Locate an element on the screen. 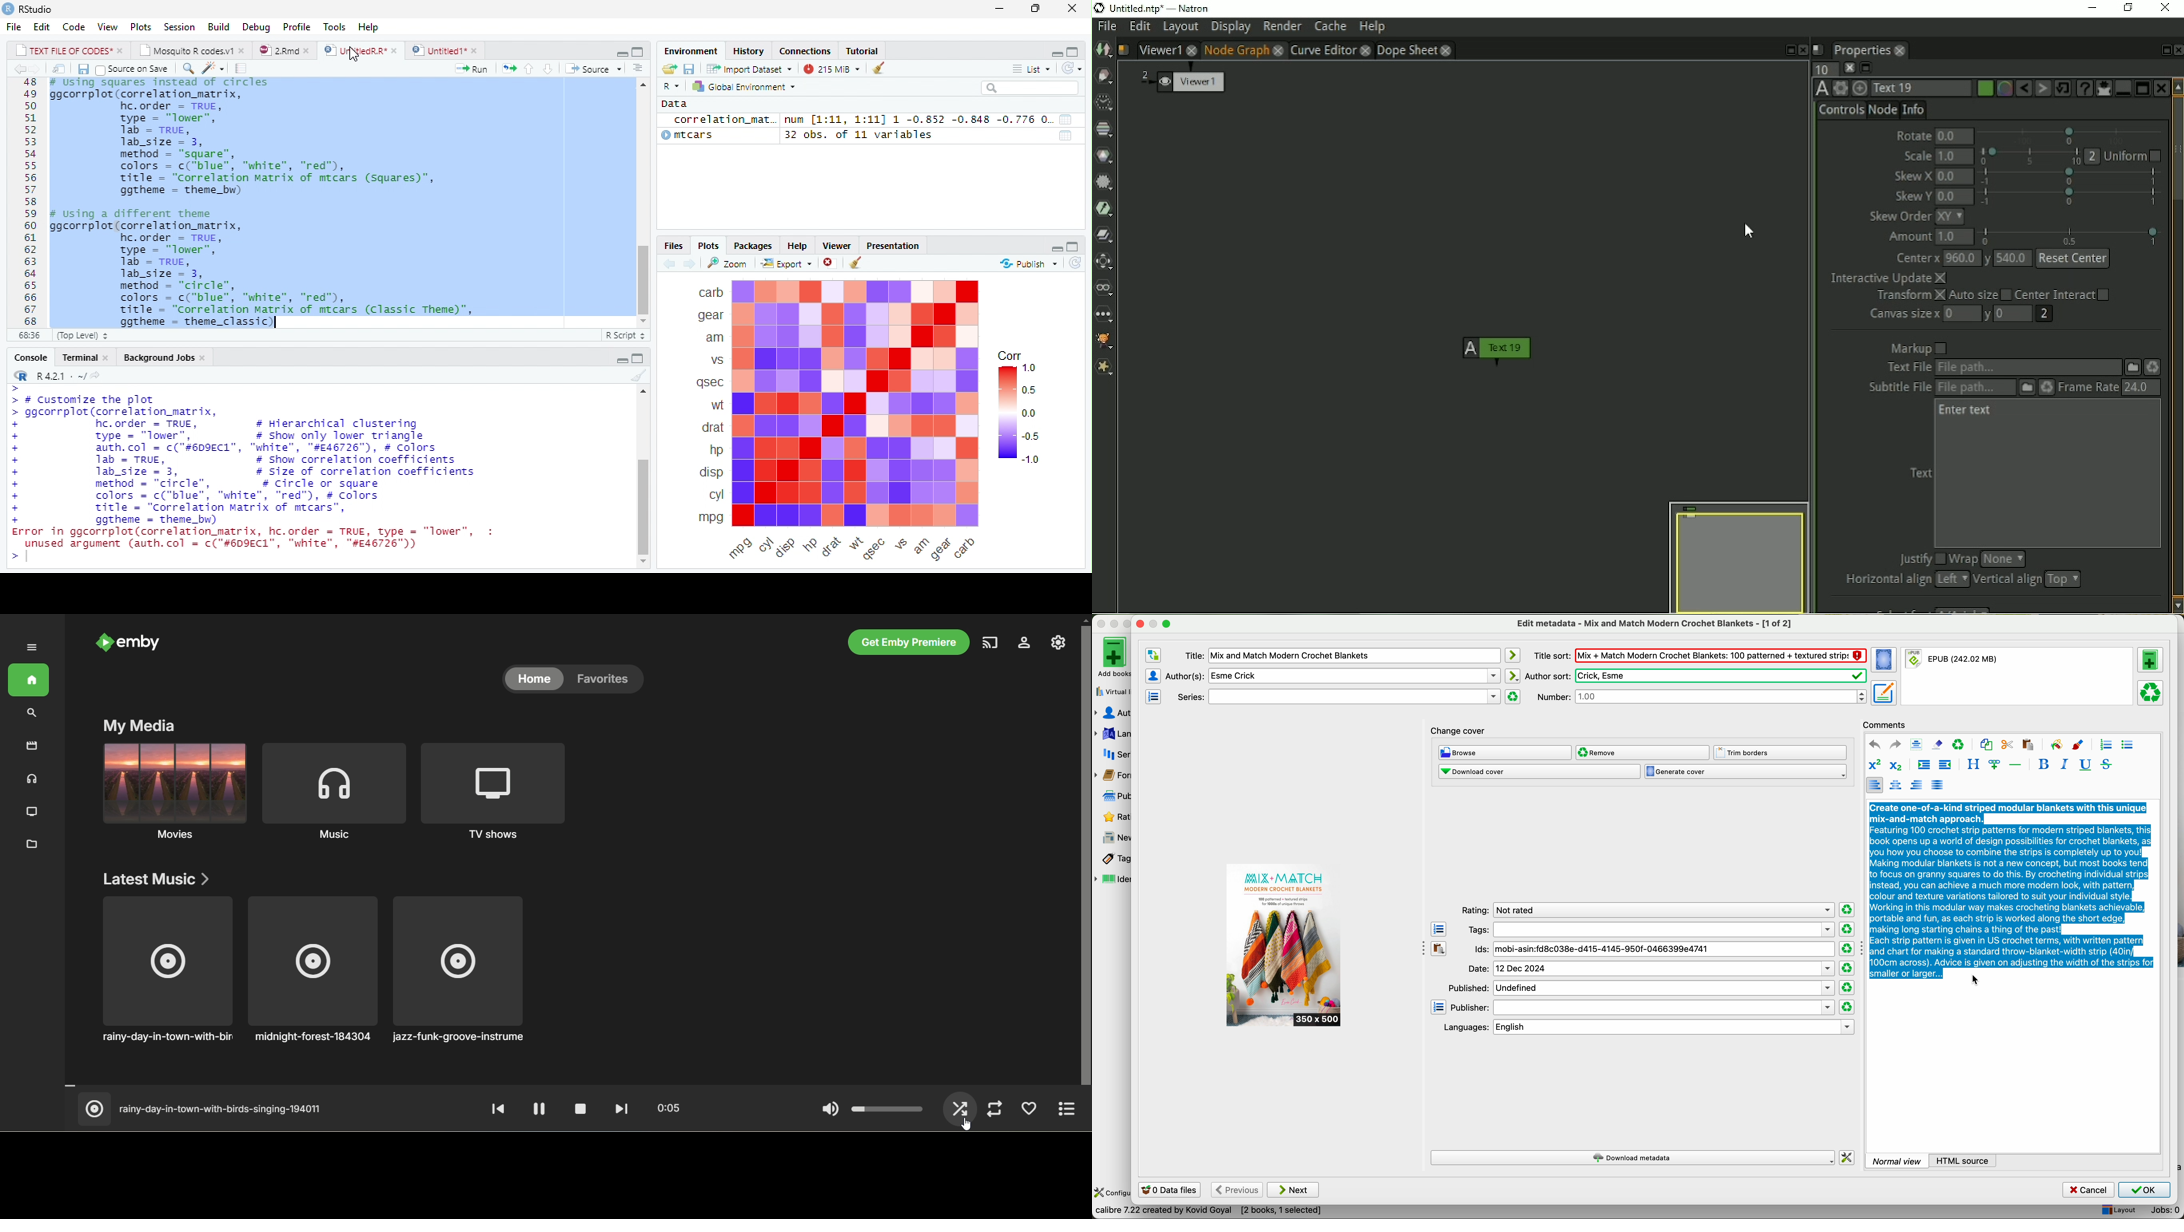 Image resolution: width=2184 pixels, height=1232 pixels. foreground color is located at coordinates (2078, 746).